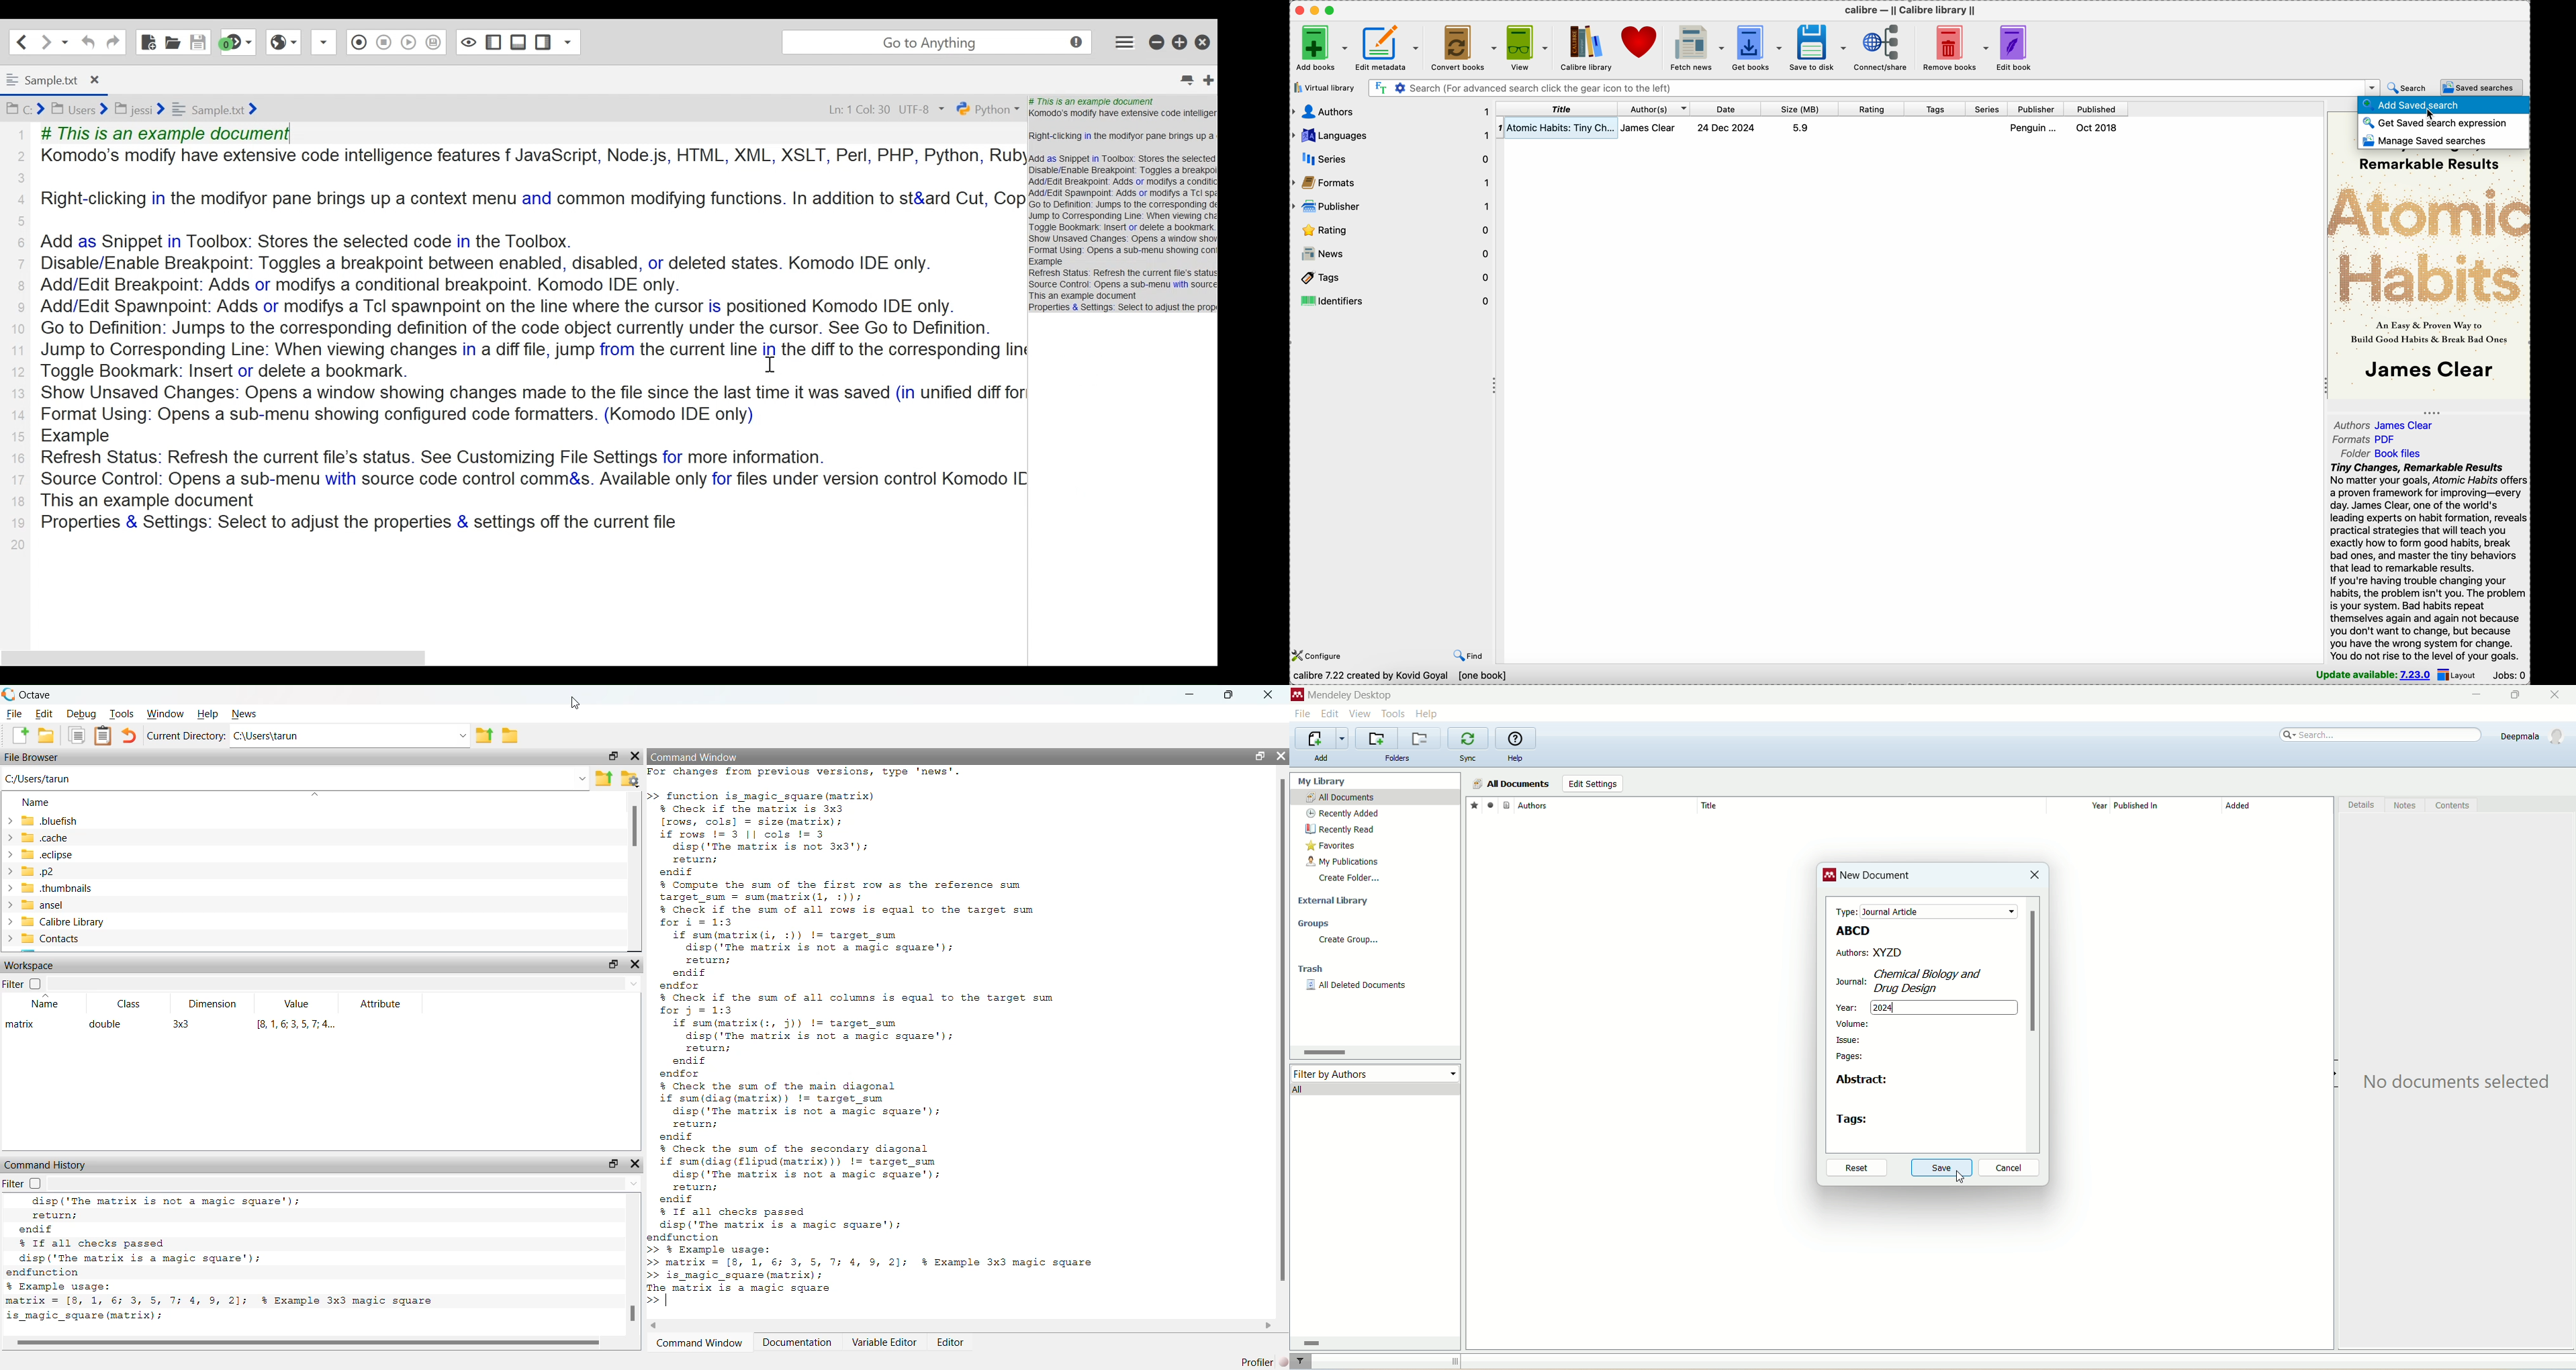  What do you see at coordinates (14, 714) in the screenshot?
I see `File` at bounding box center [14, 714].